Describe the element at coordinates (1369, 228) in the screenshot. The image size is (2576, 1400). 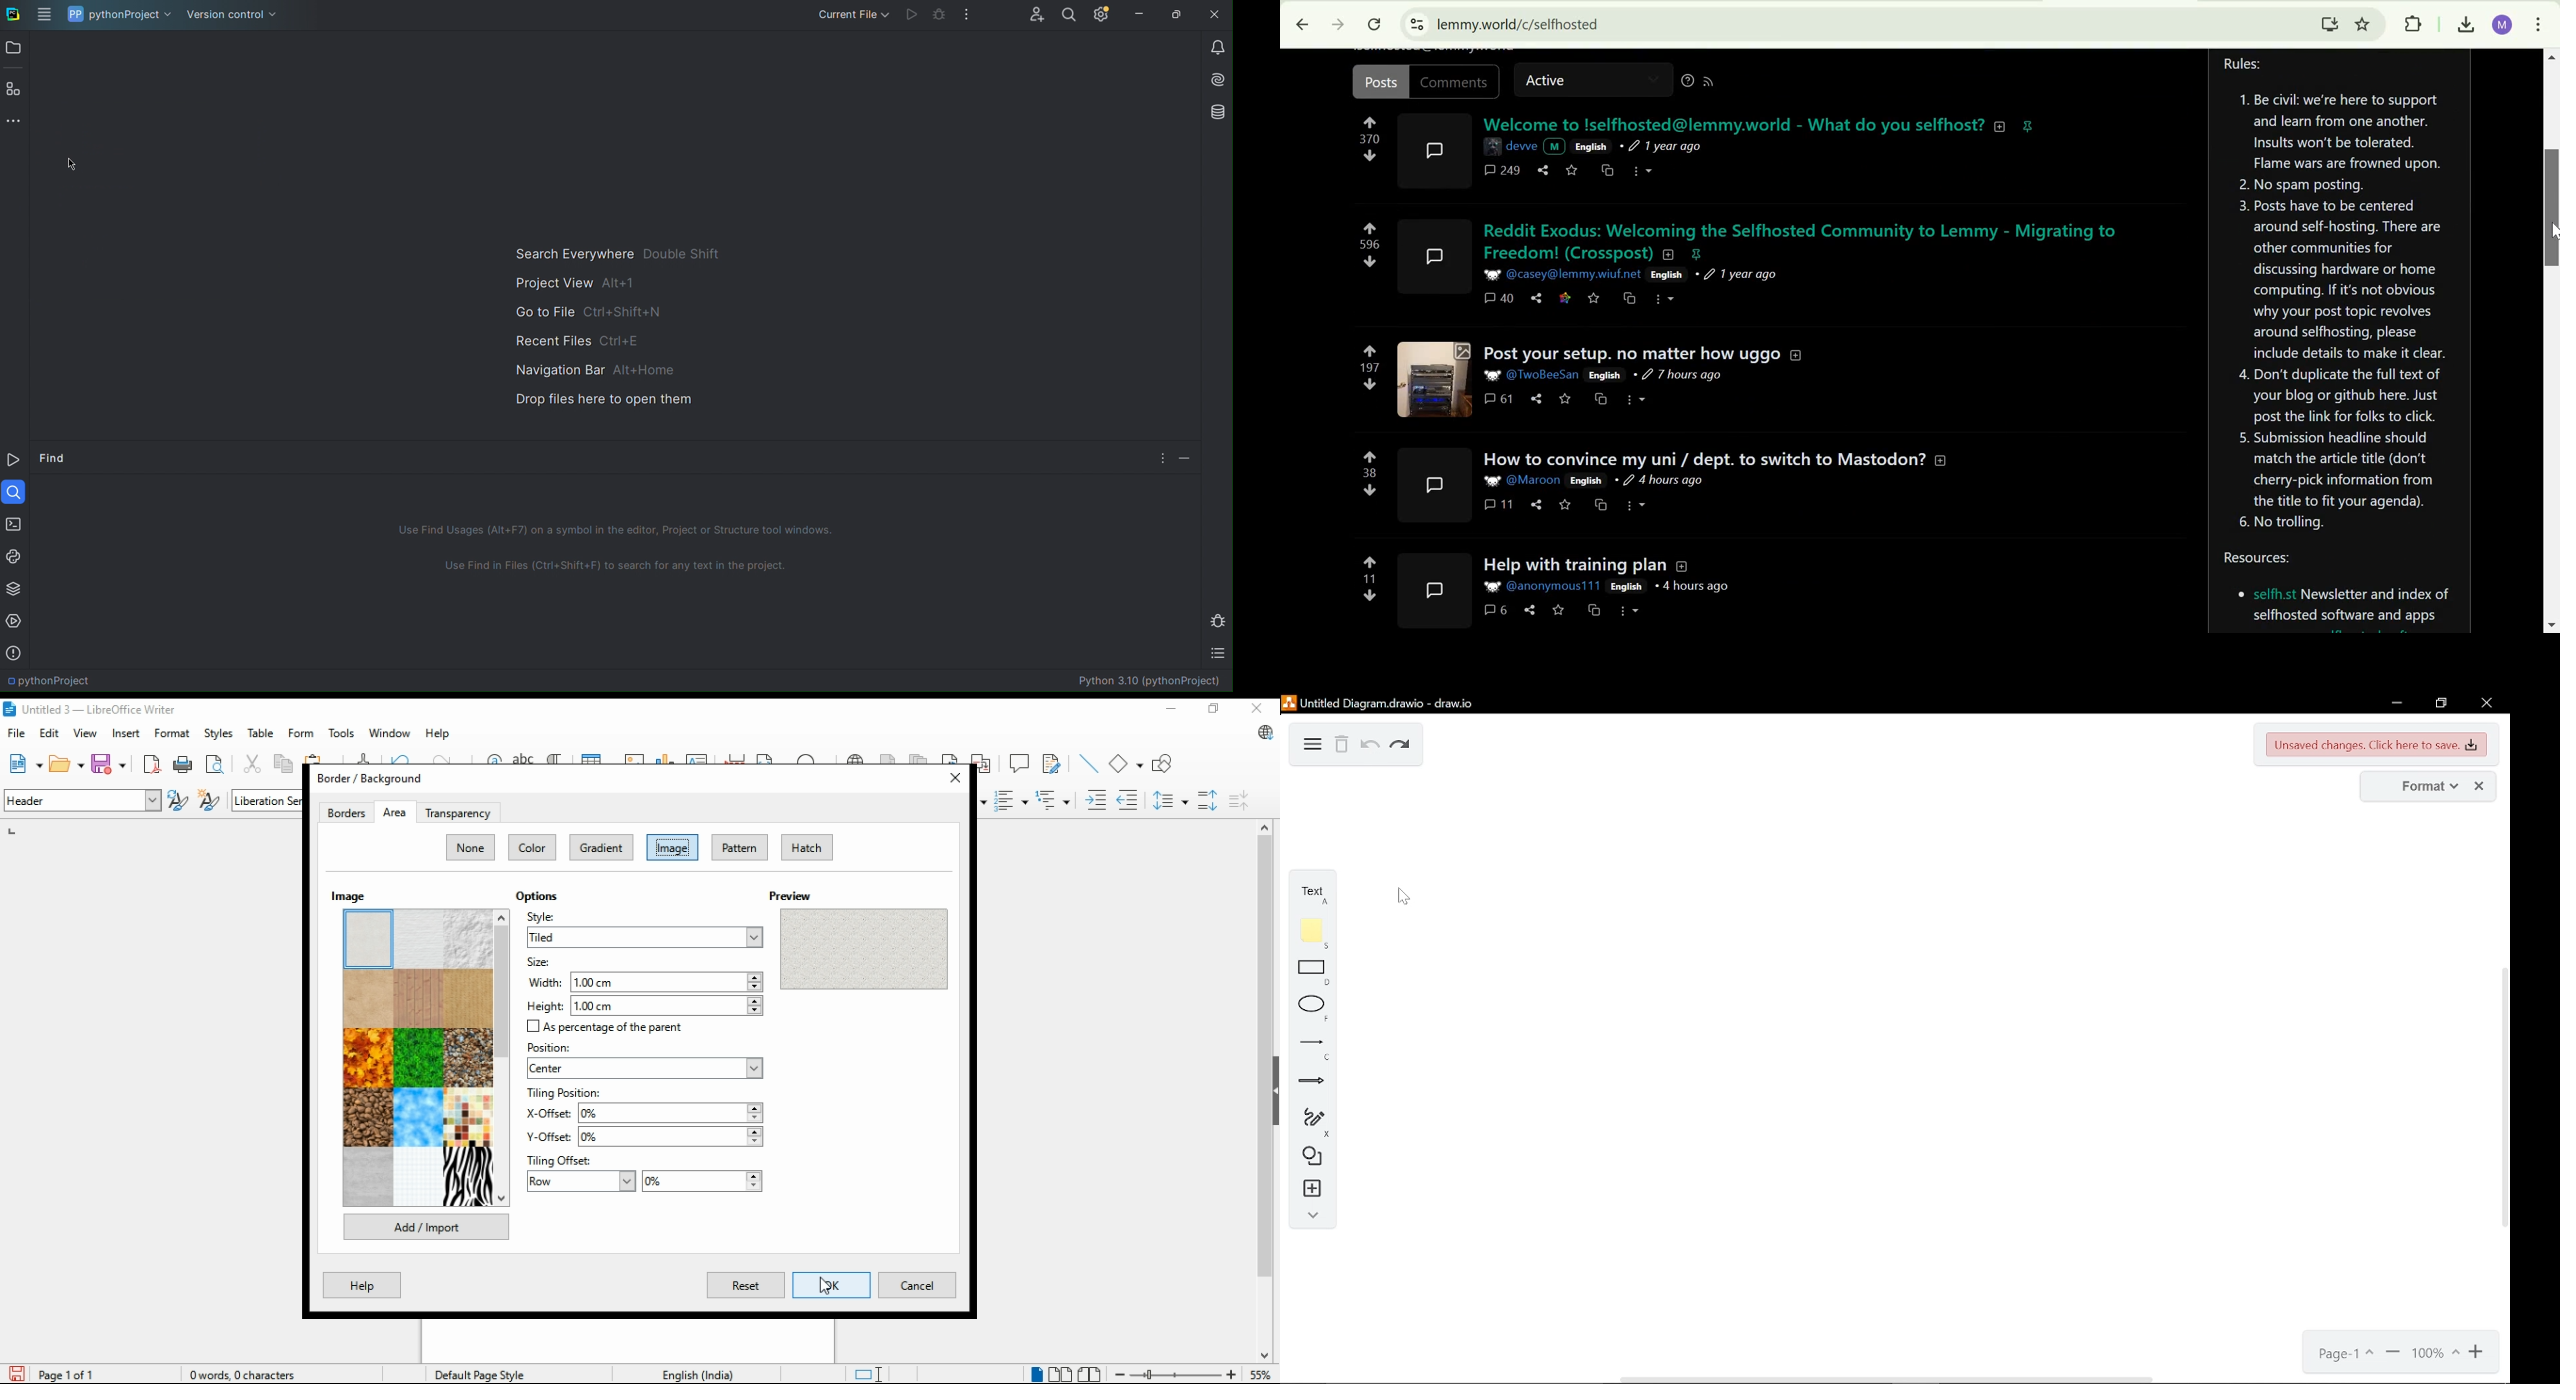
I see `upvote` at that location.